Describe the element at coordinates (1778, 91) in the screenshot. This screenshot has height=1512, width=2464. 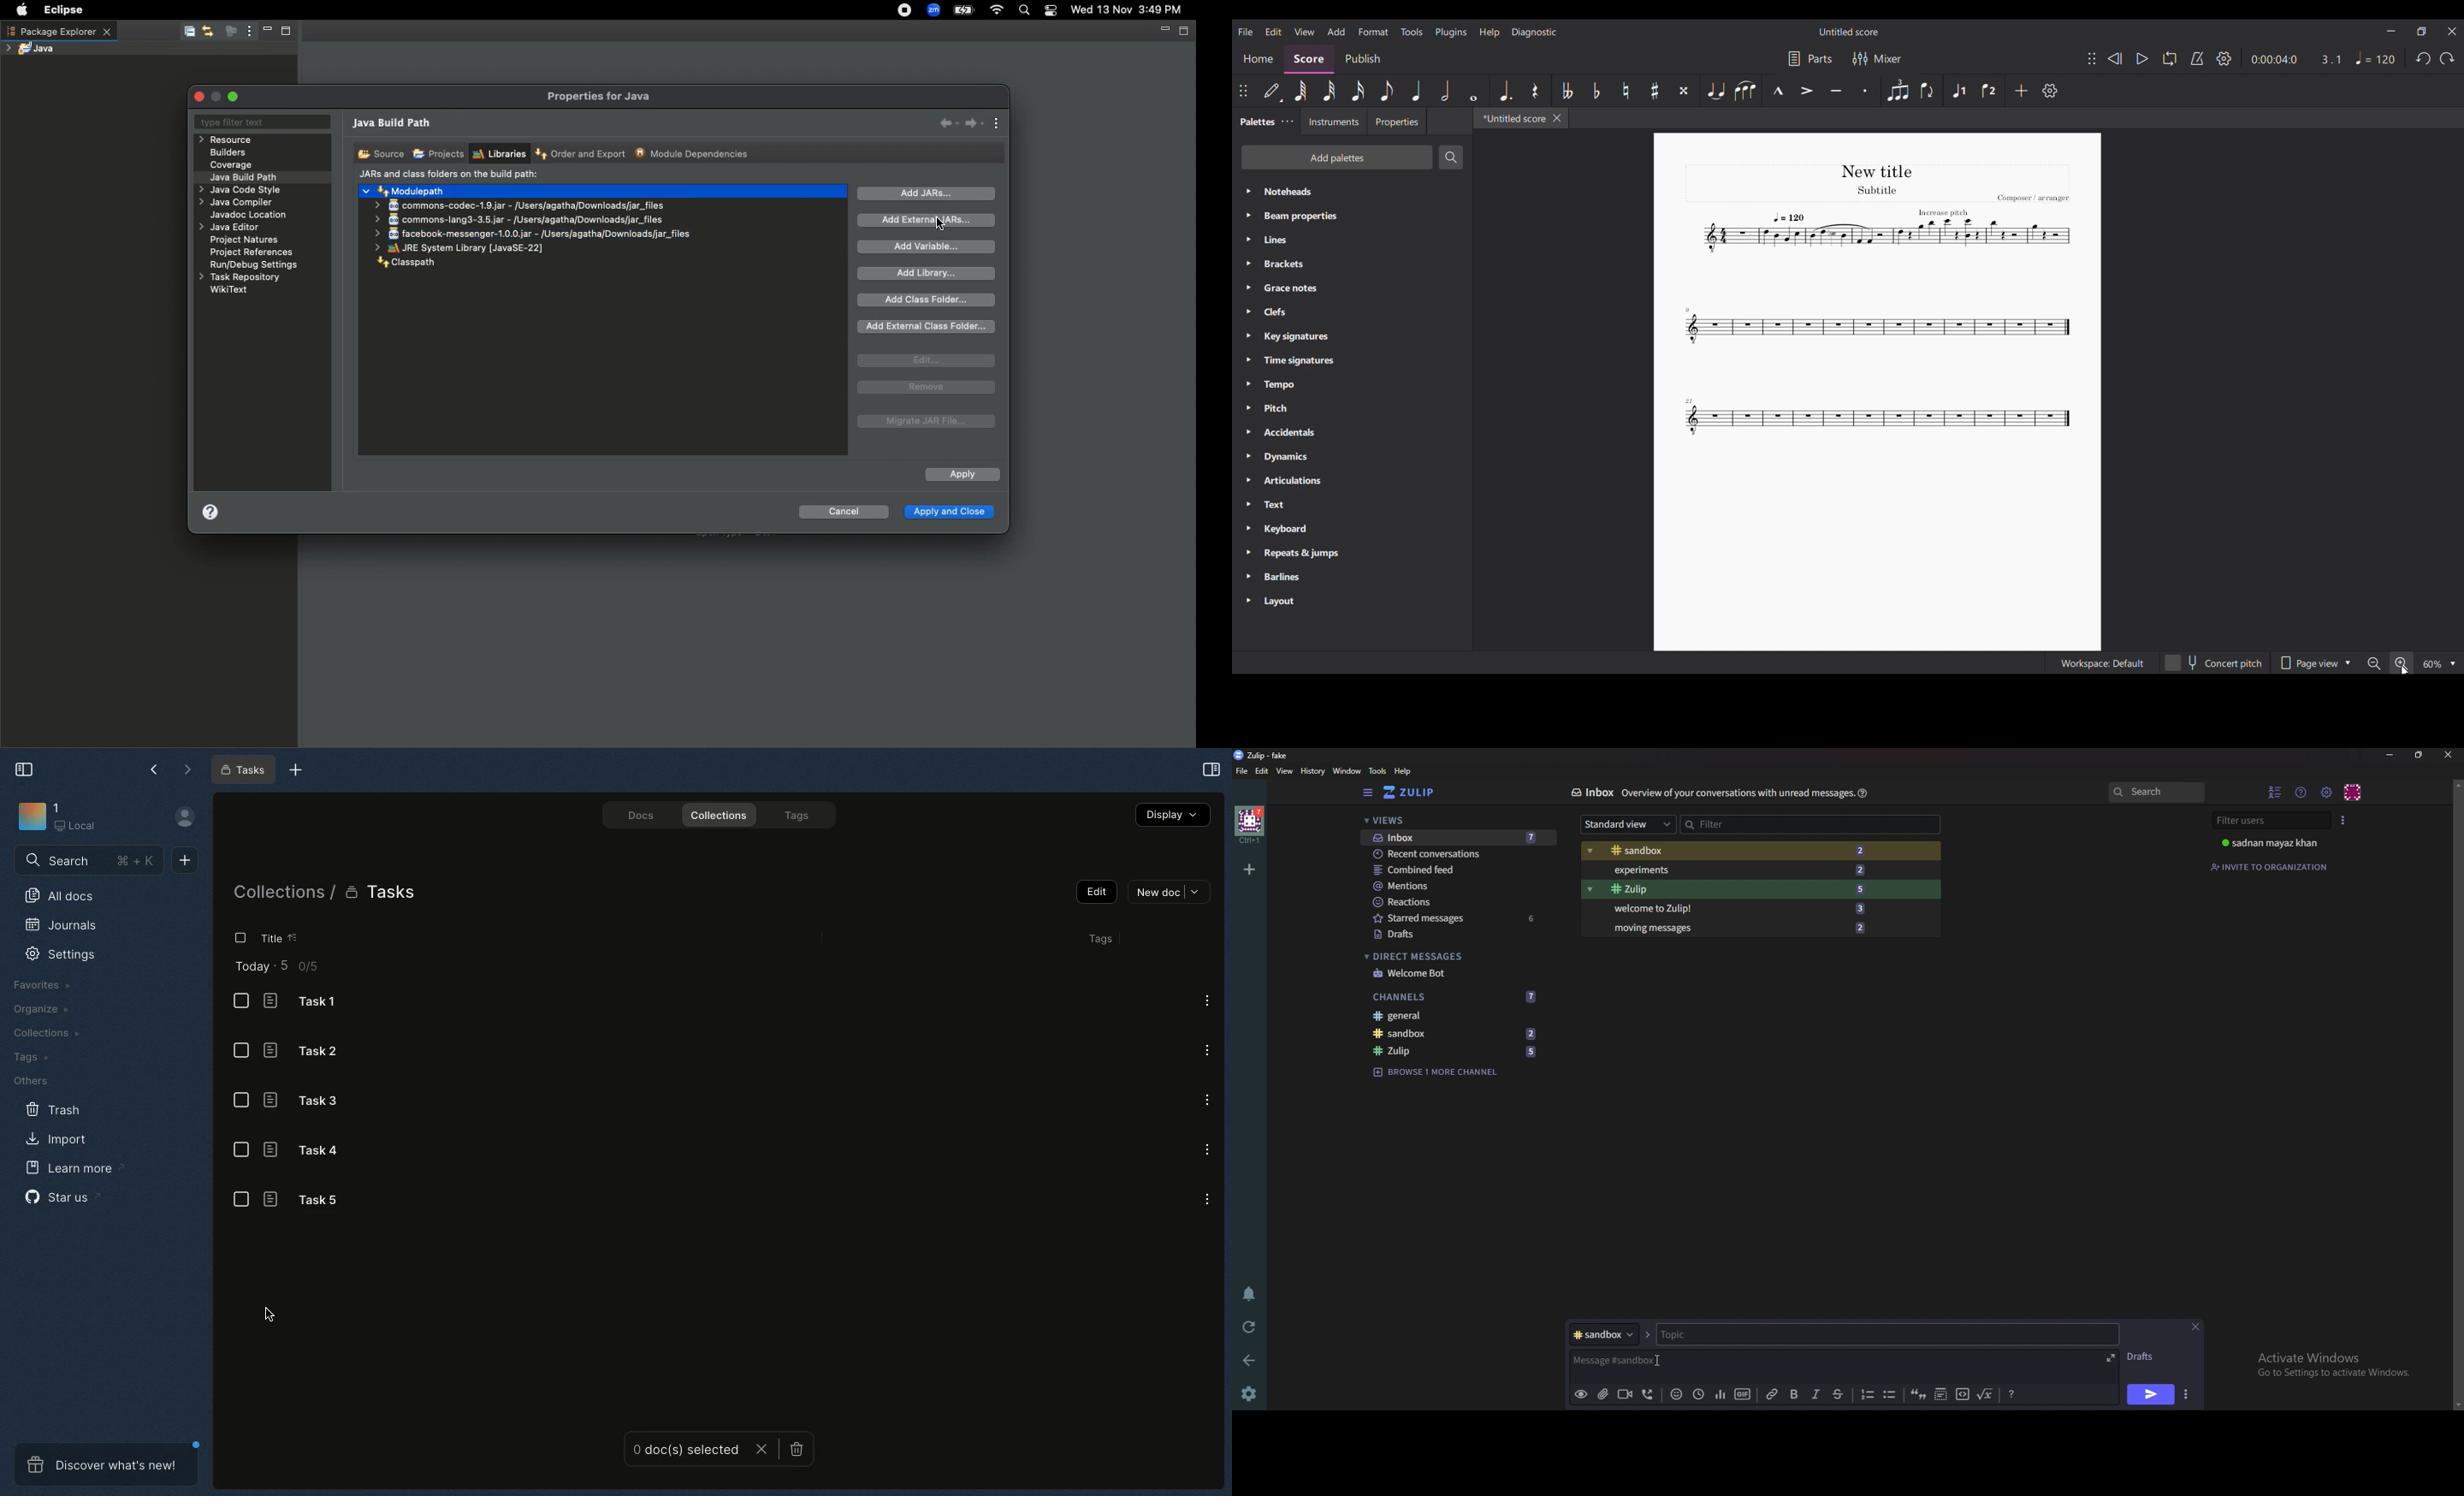
I see `Marcato` at that location.